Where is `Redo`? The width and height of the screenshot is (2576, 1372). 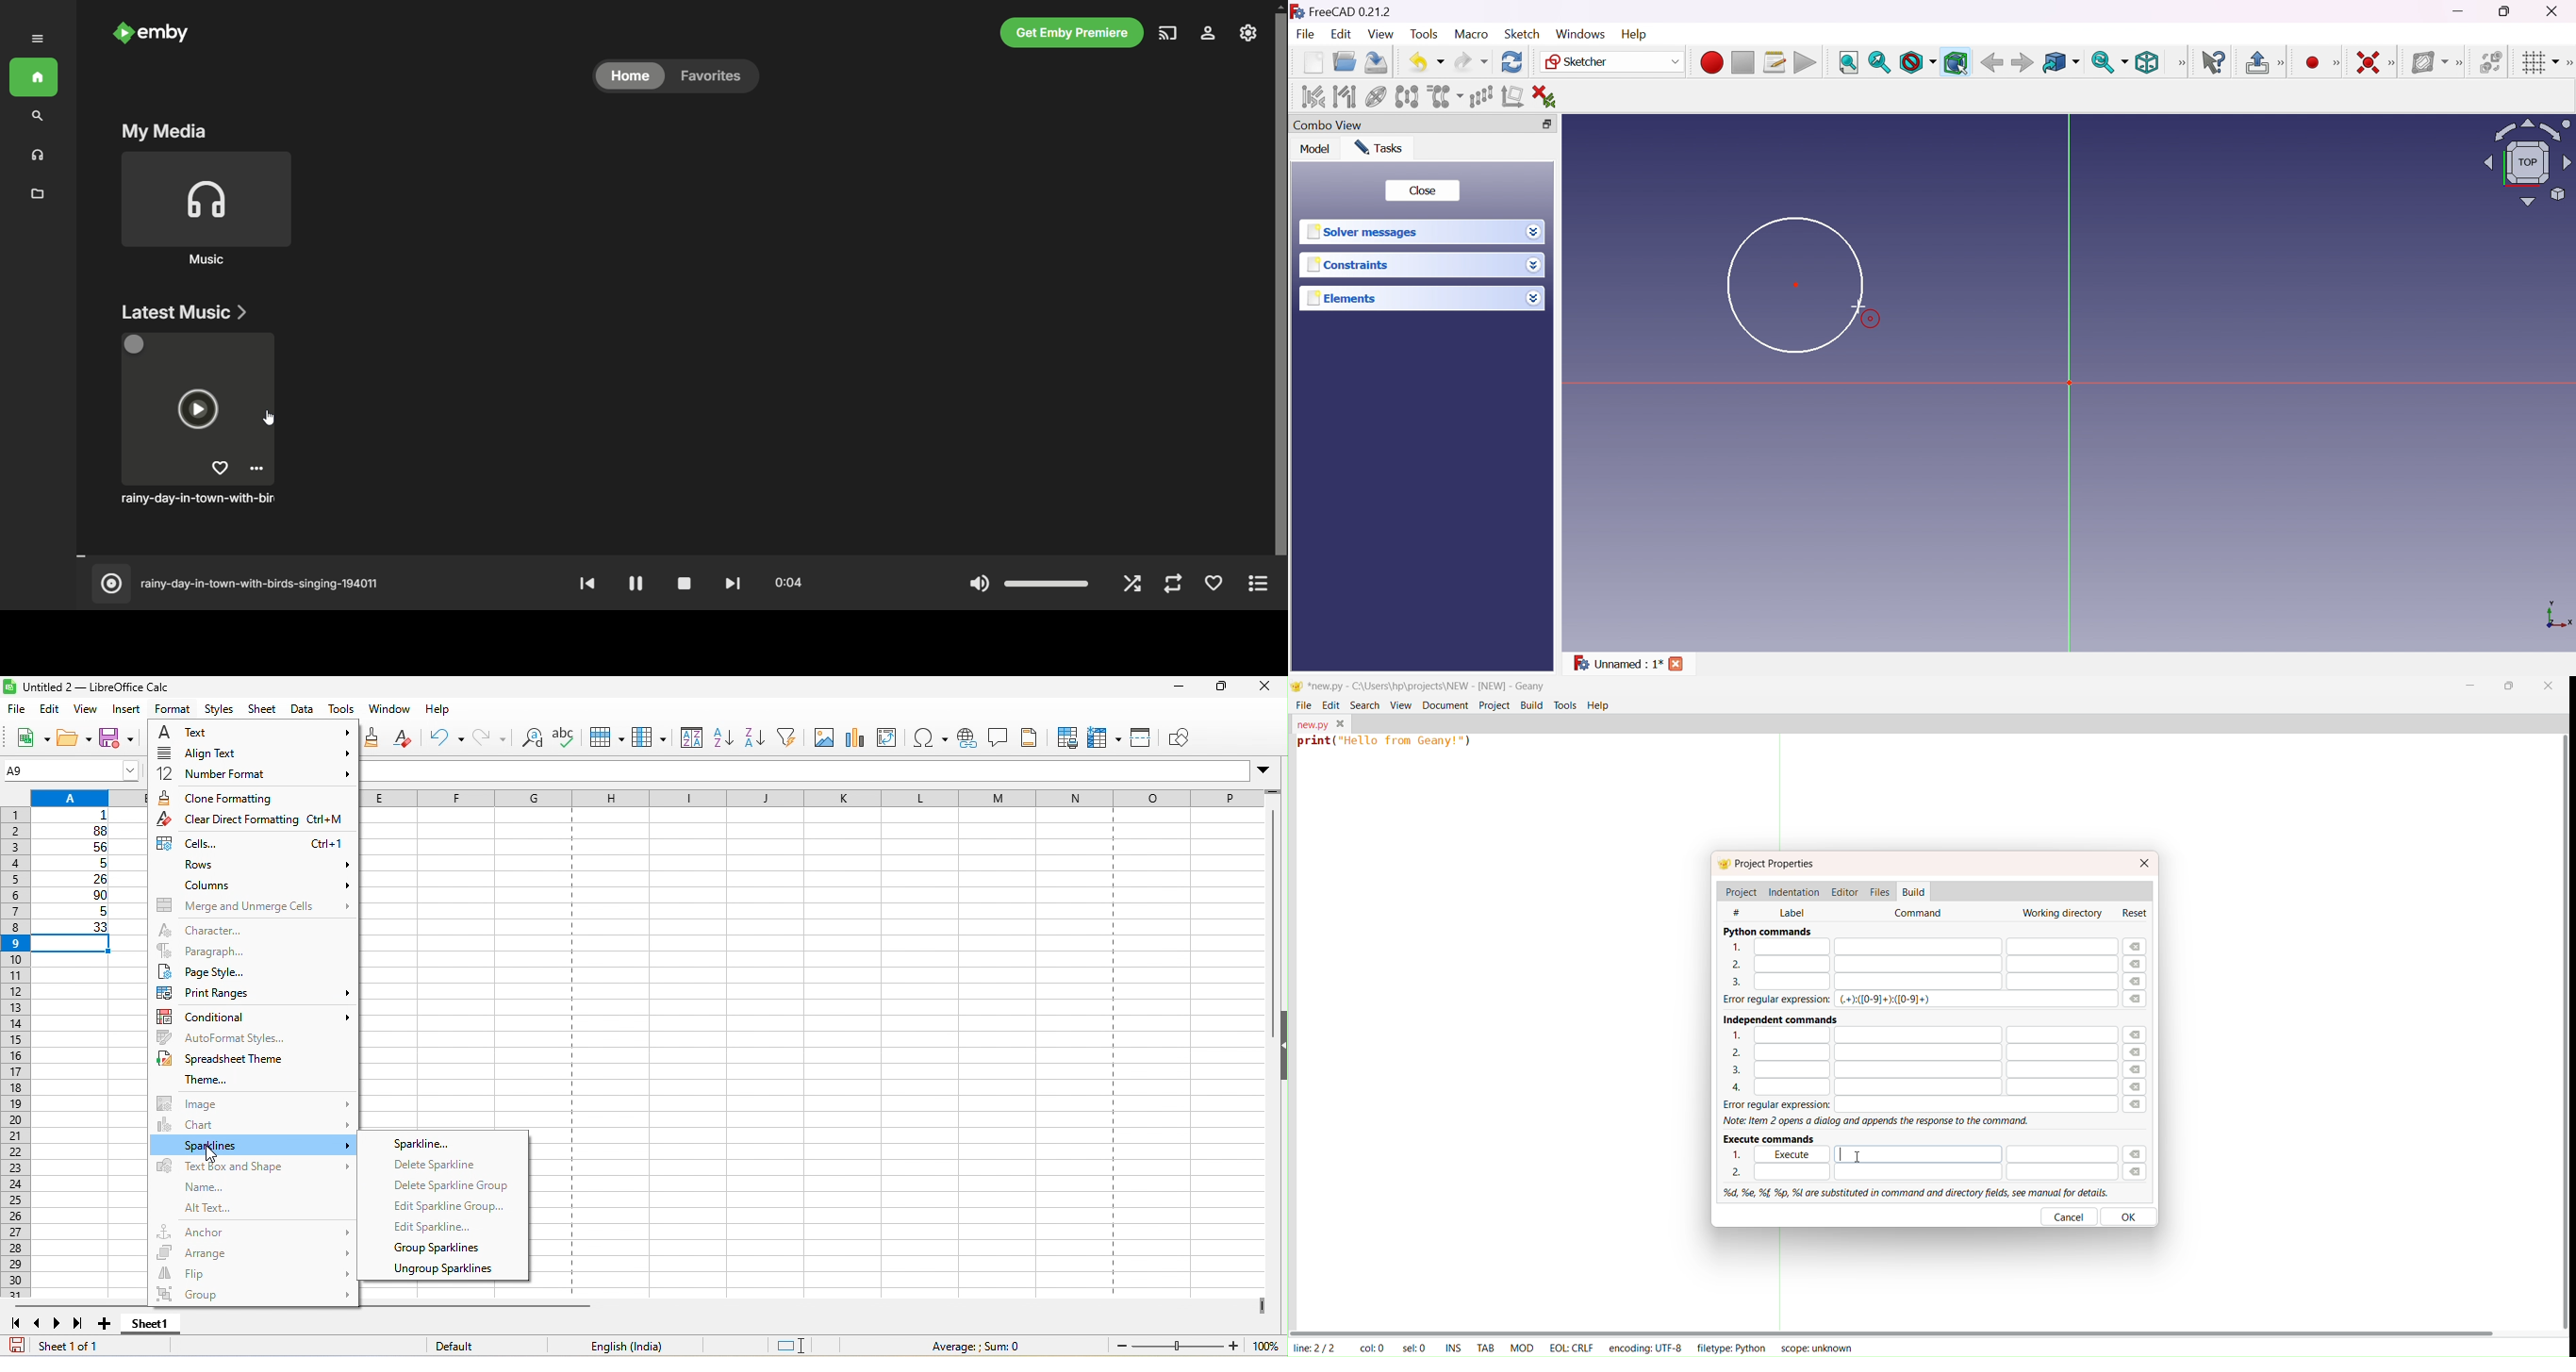
Redo is located at coordinates (1471, 62).